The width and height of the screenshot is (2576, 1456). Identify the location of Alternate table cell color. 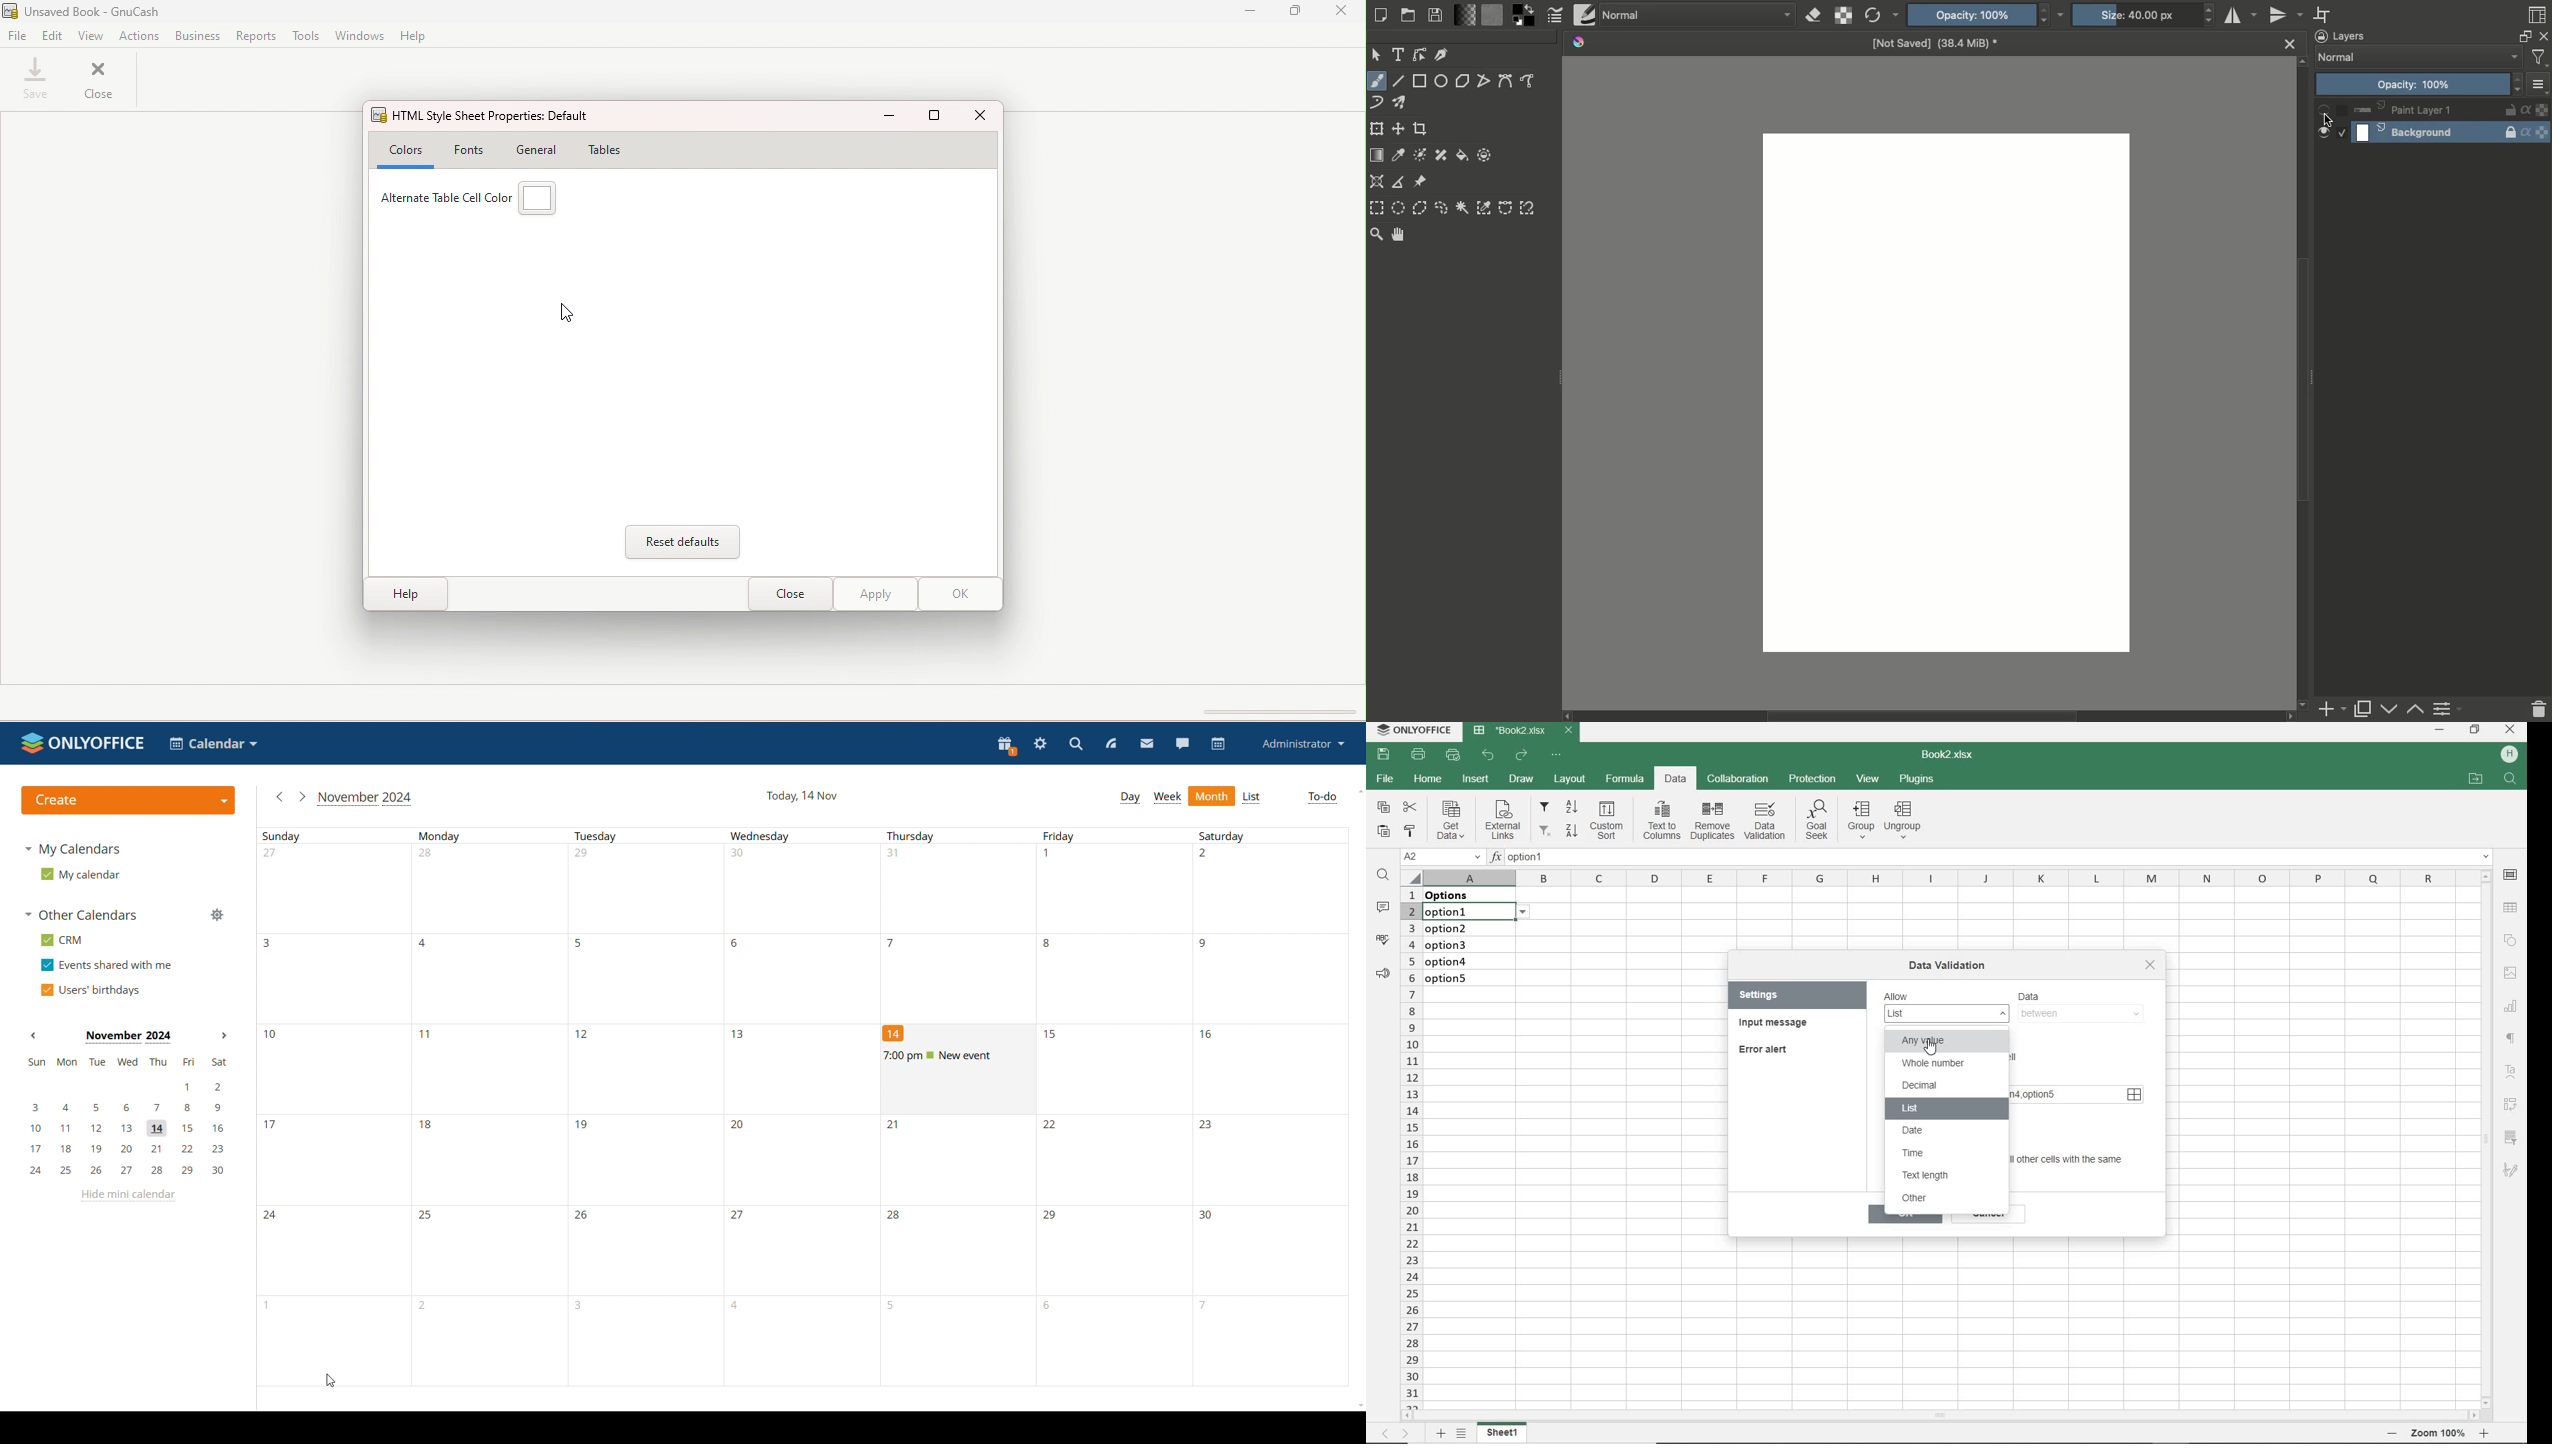
(540, 199).